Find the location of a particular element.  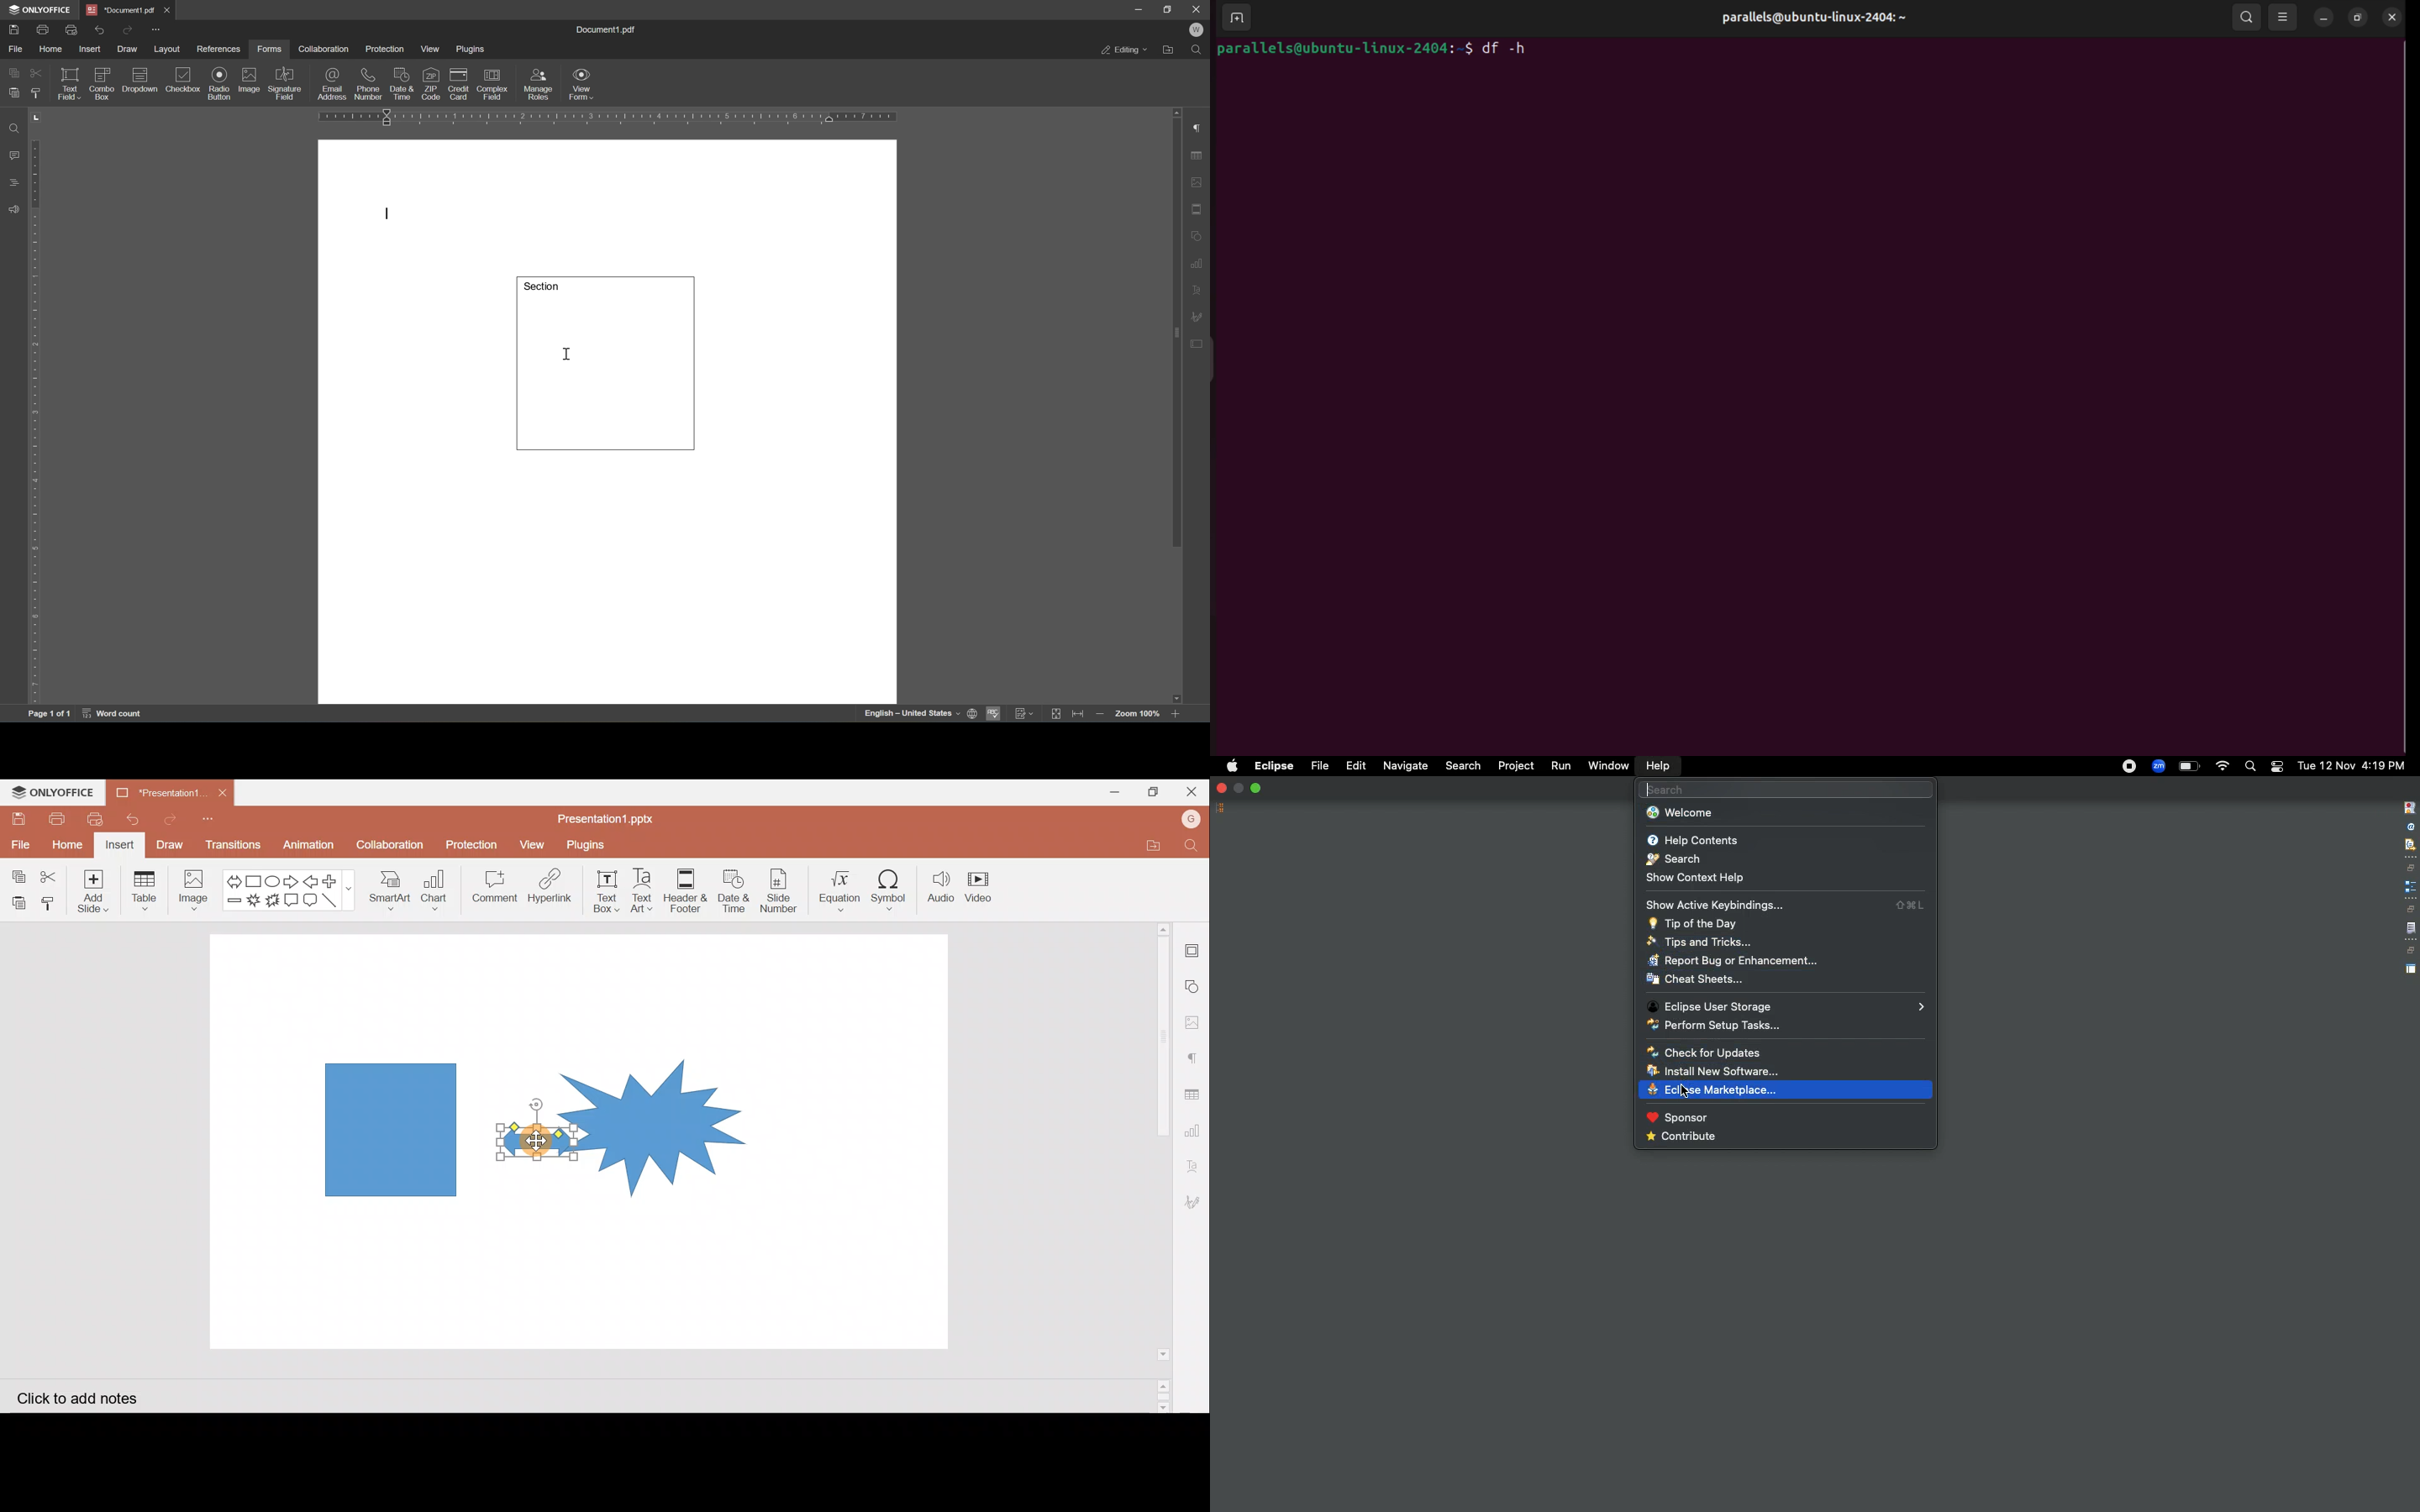

Plus is located at coordinates (335, 879).